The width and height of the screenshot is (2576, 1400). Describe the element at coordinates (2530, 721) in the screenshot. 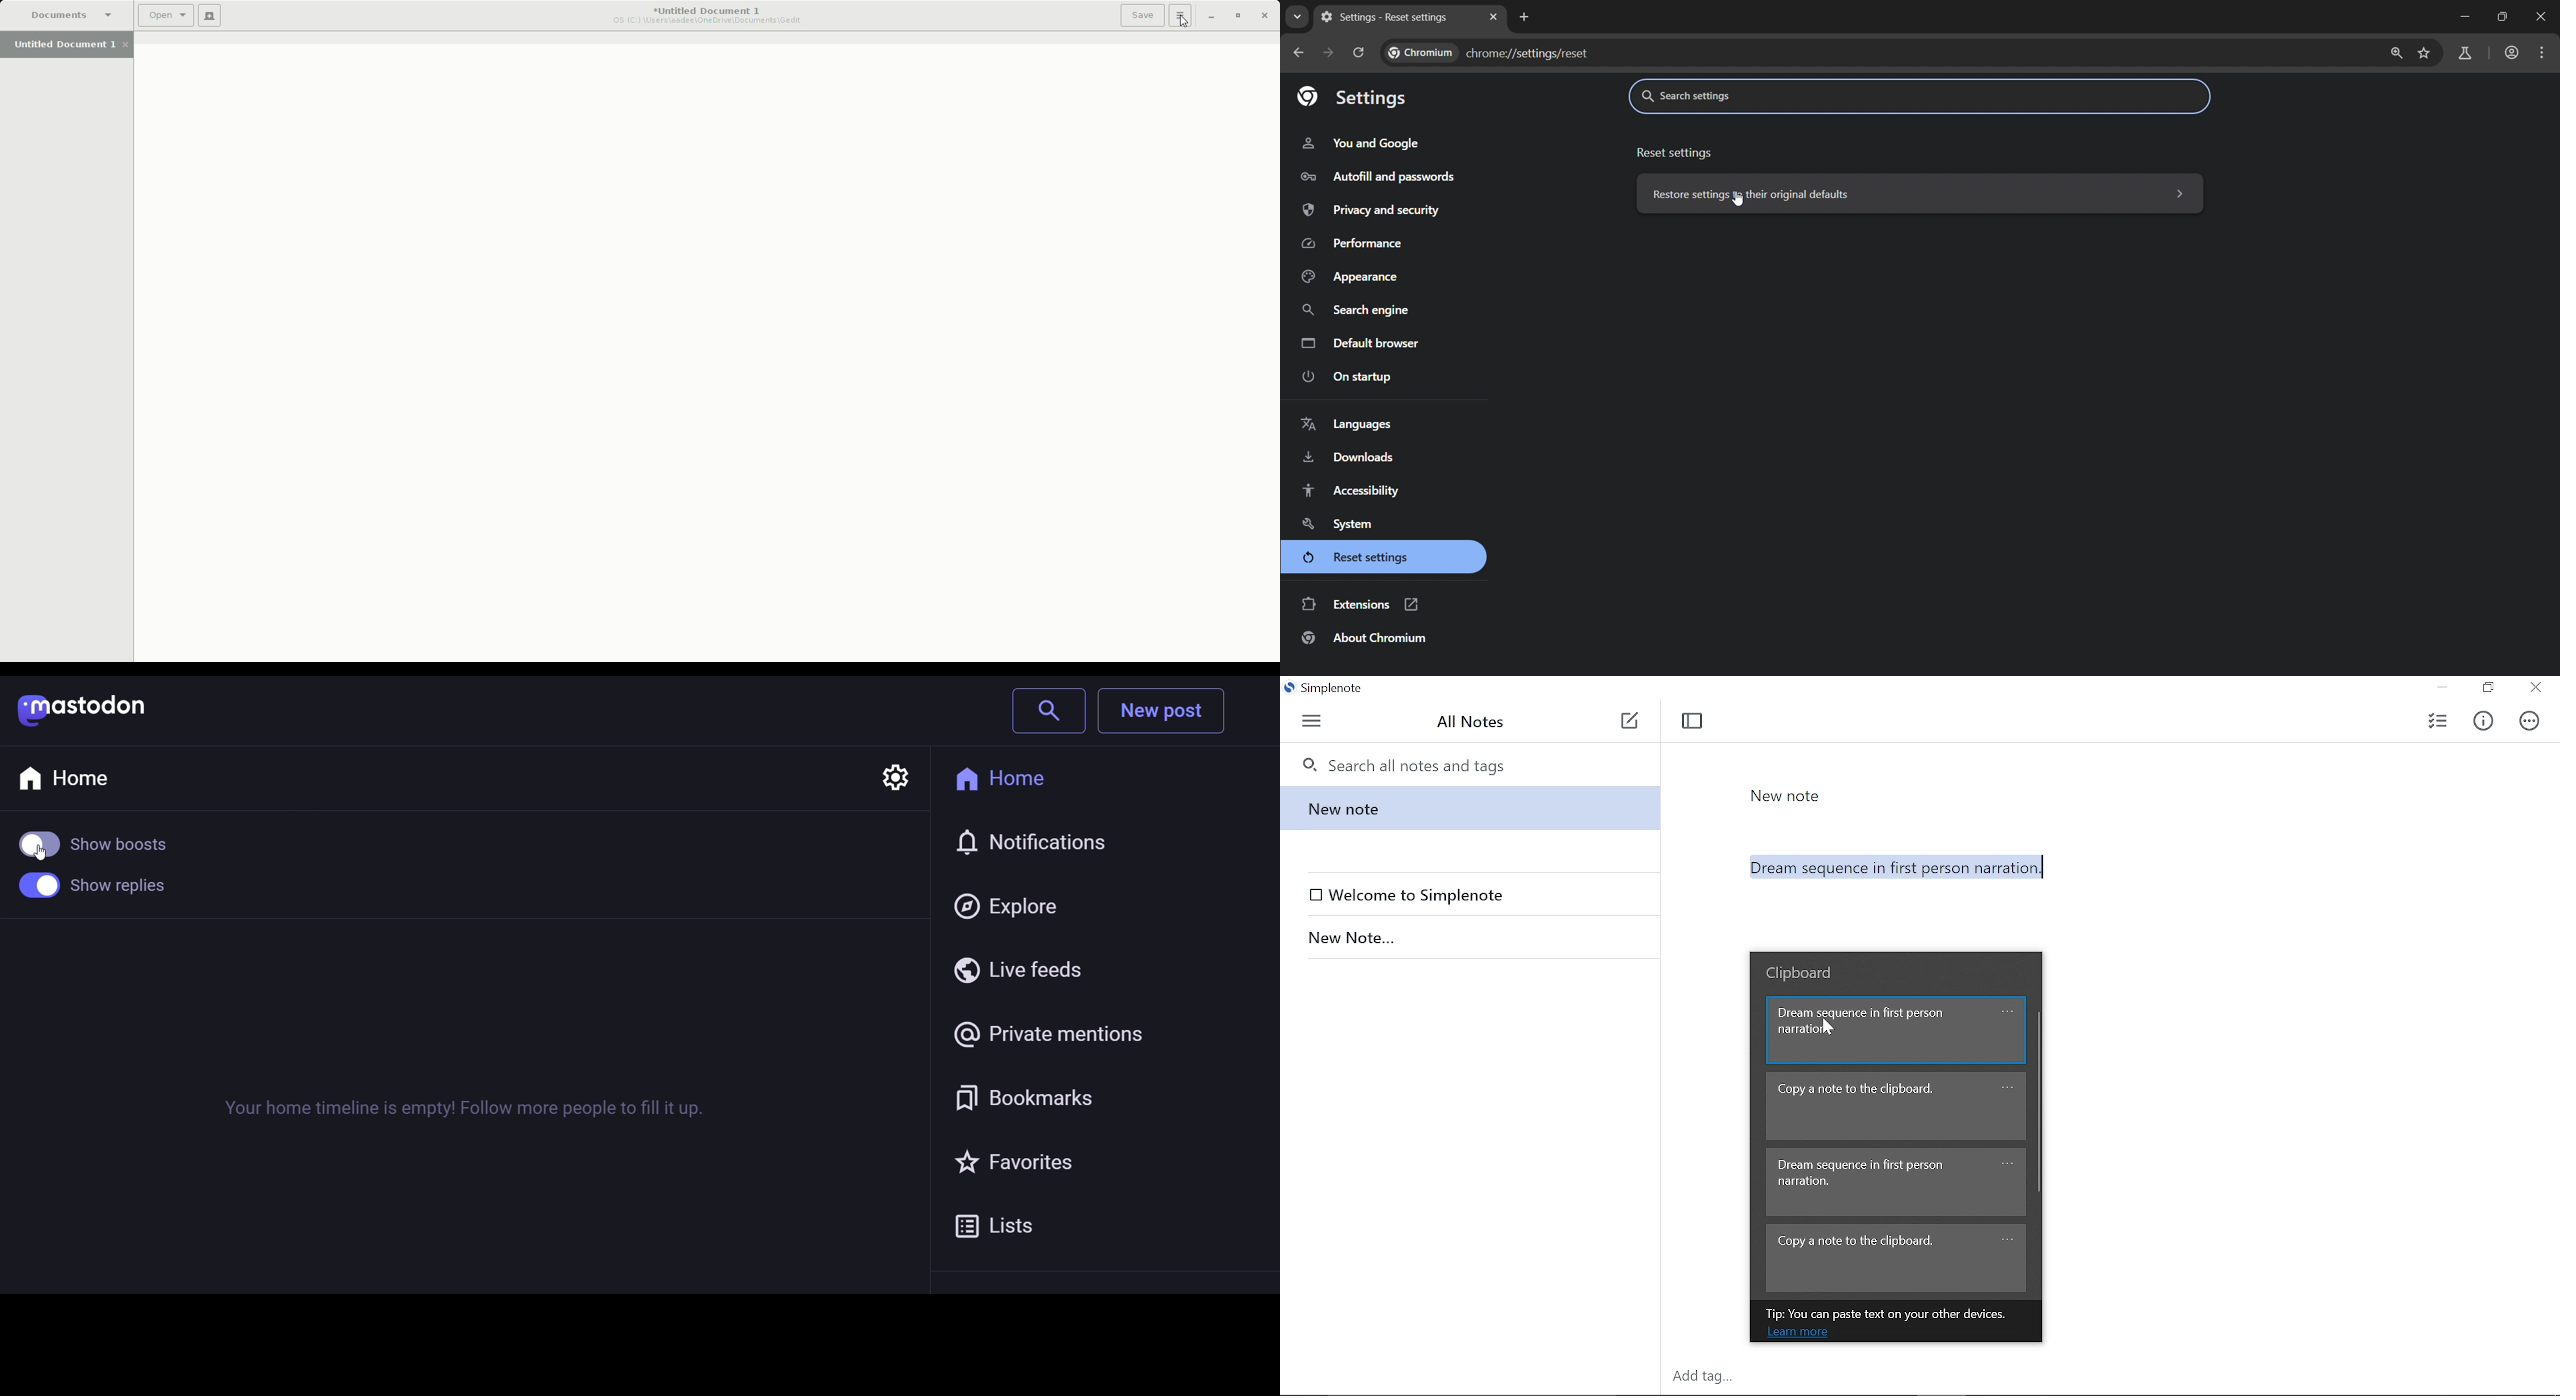

I see `Actions` at that location.